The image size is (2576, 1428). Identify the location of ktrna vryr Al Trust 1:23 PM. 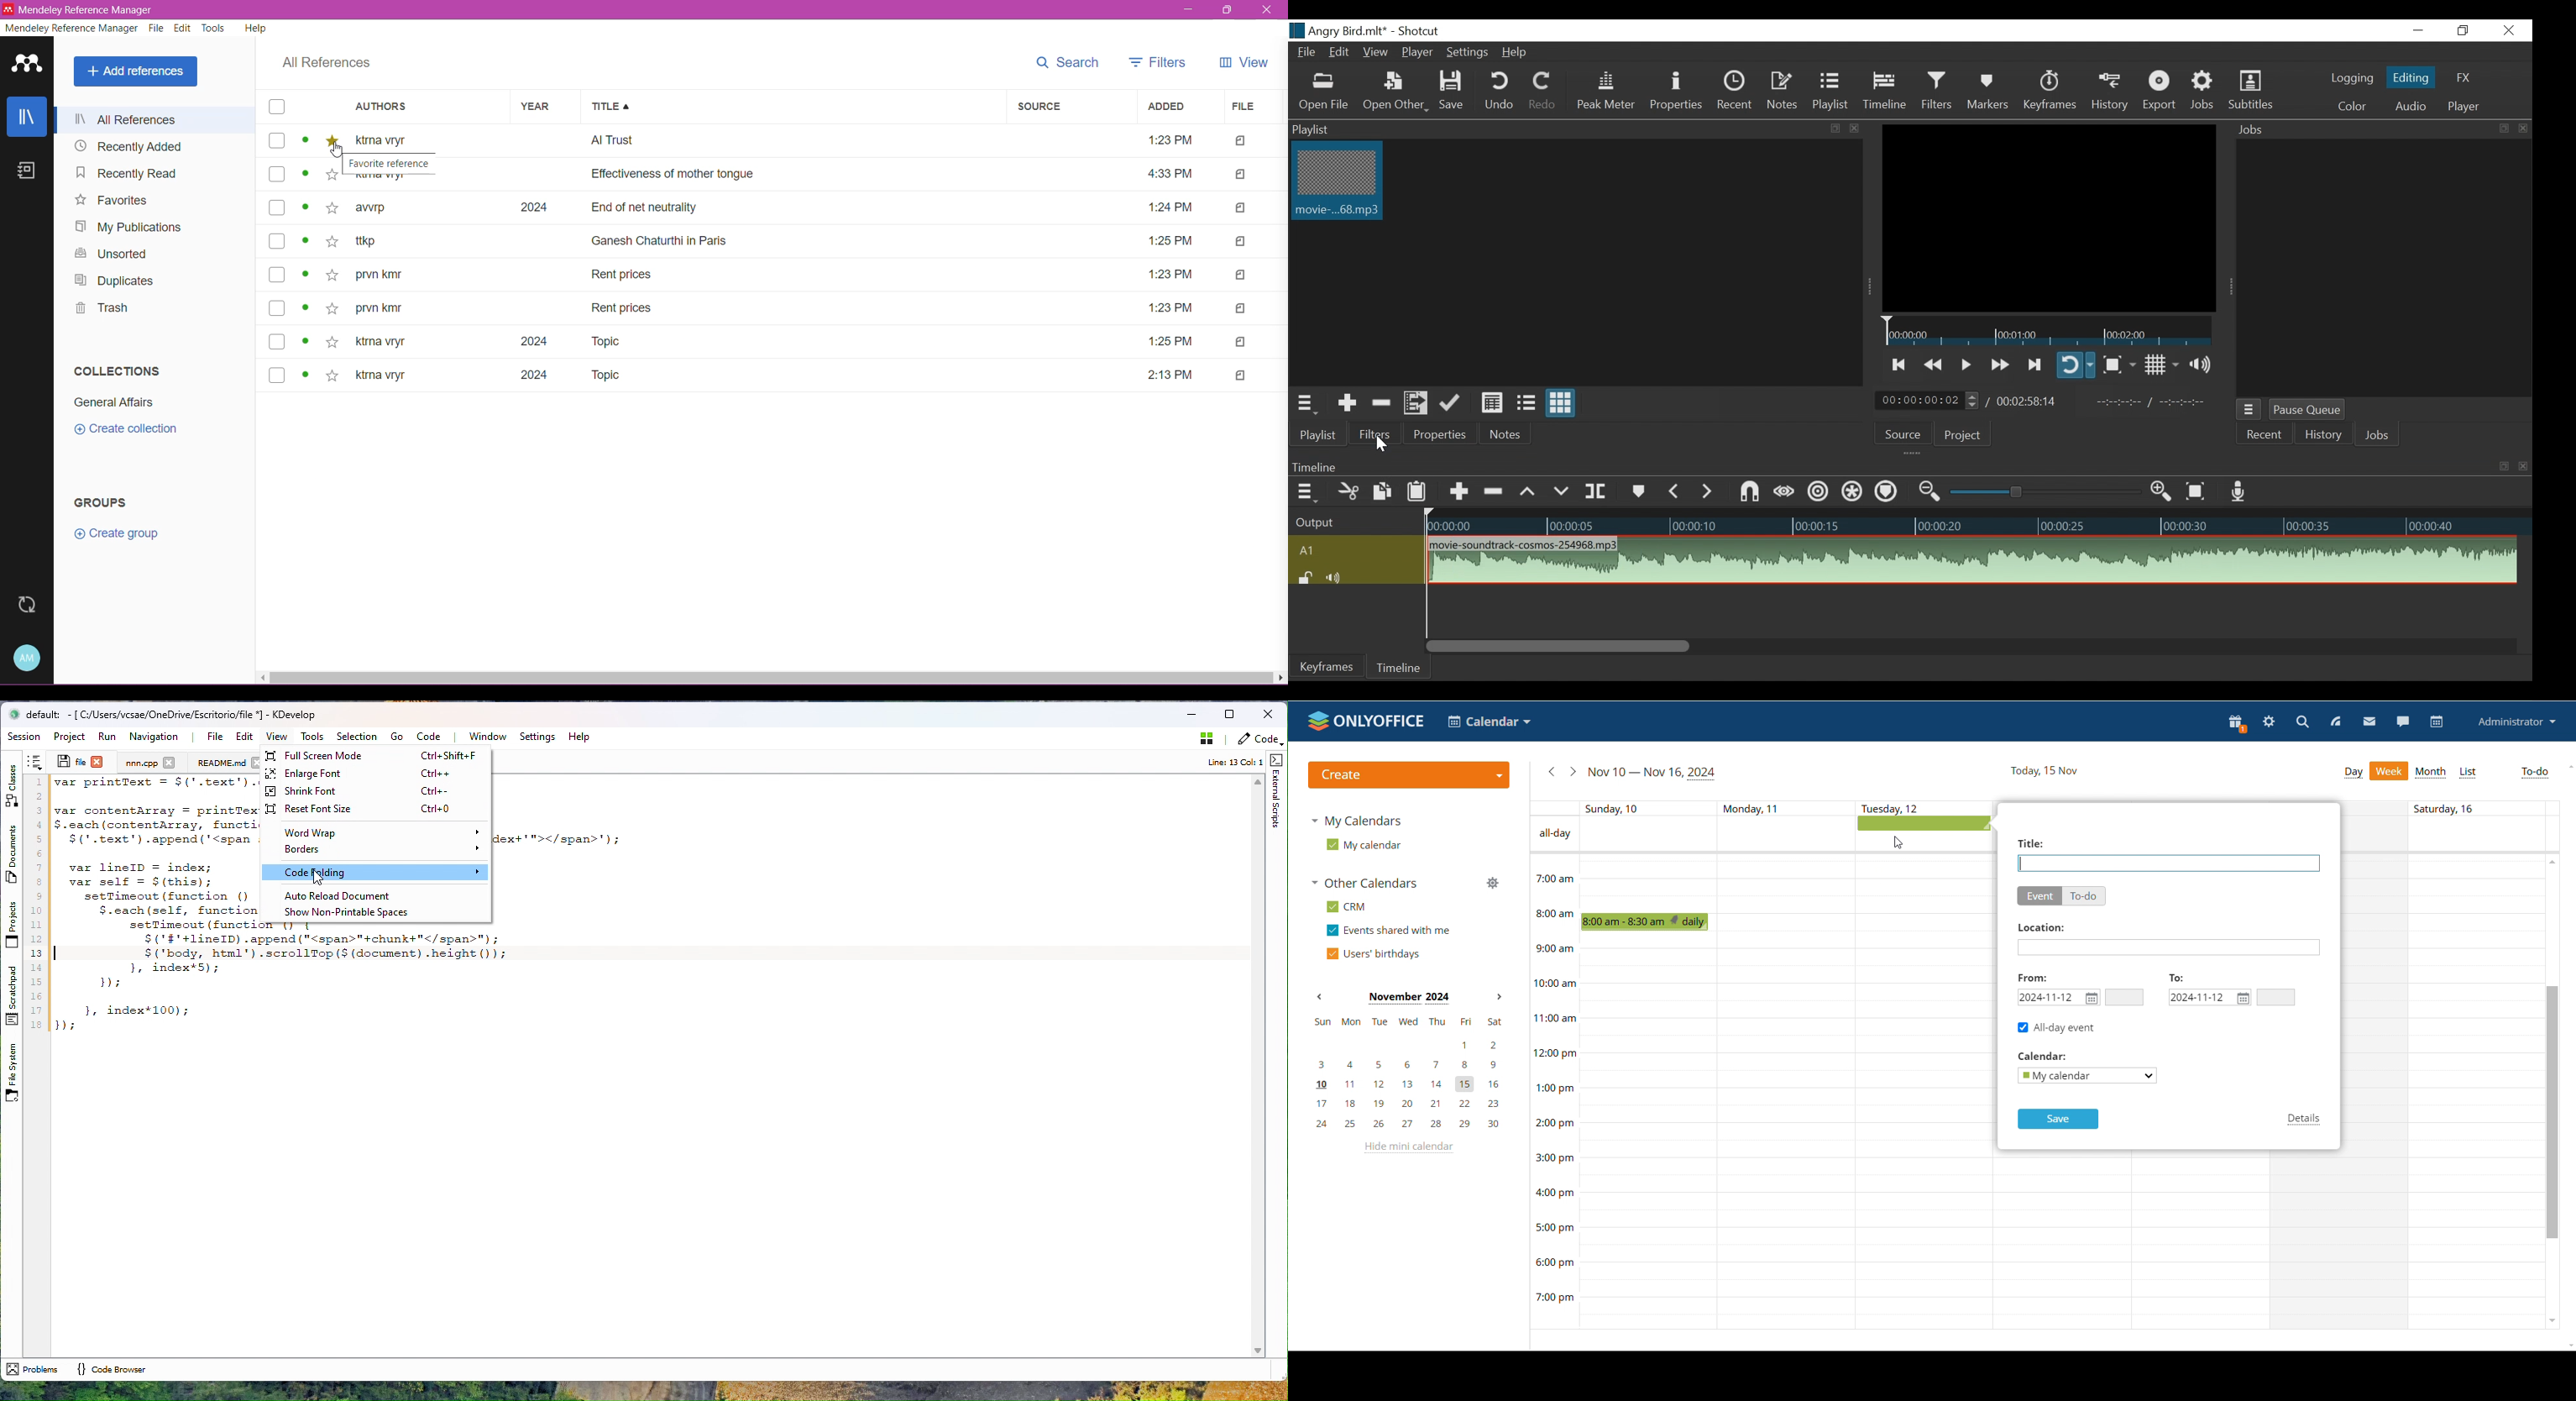
(775, 140).